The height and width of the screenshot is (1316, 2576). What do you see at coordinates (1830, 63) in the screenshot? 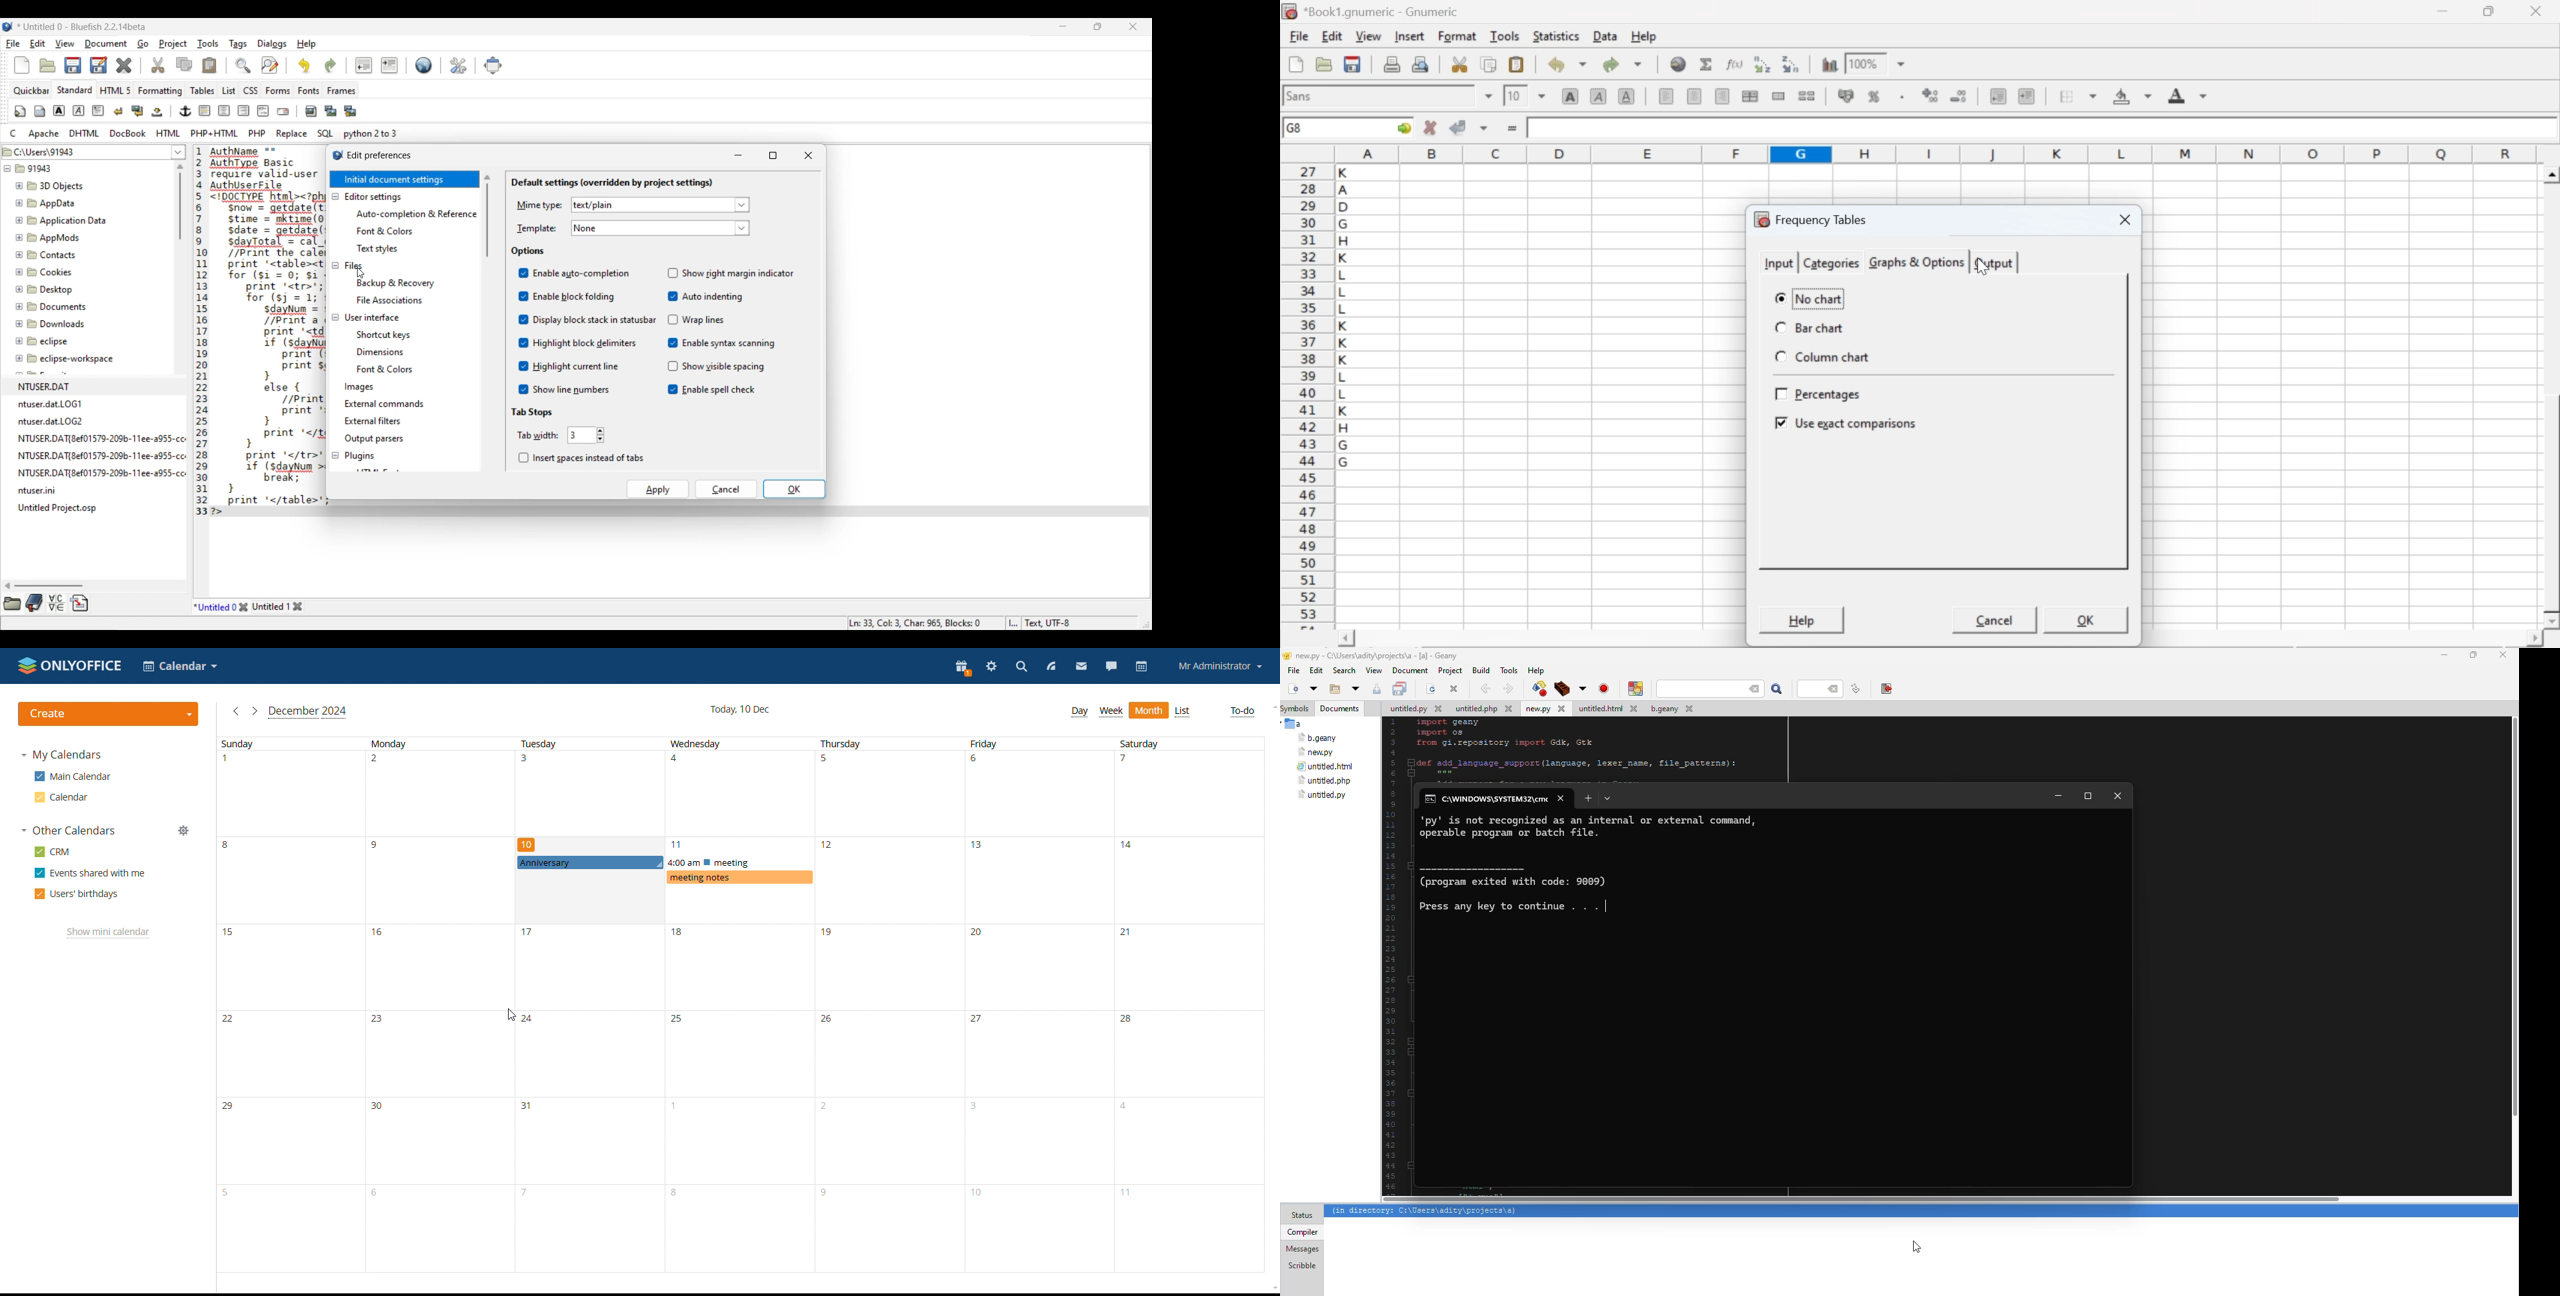
I see `insert chart` at bounding box center [1830, 63].